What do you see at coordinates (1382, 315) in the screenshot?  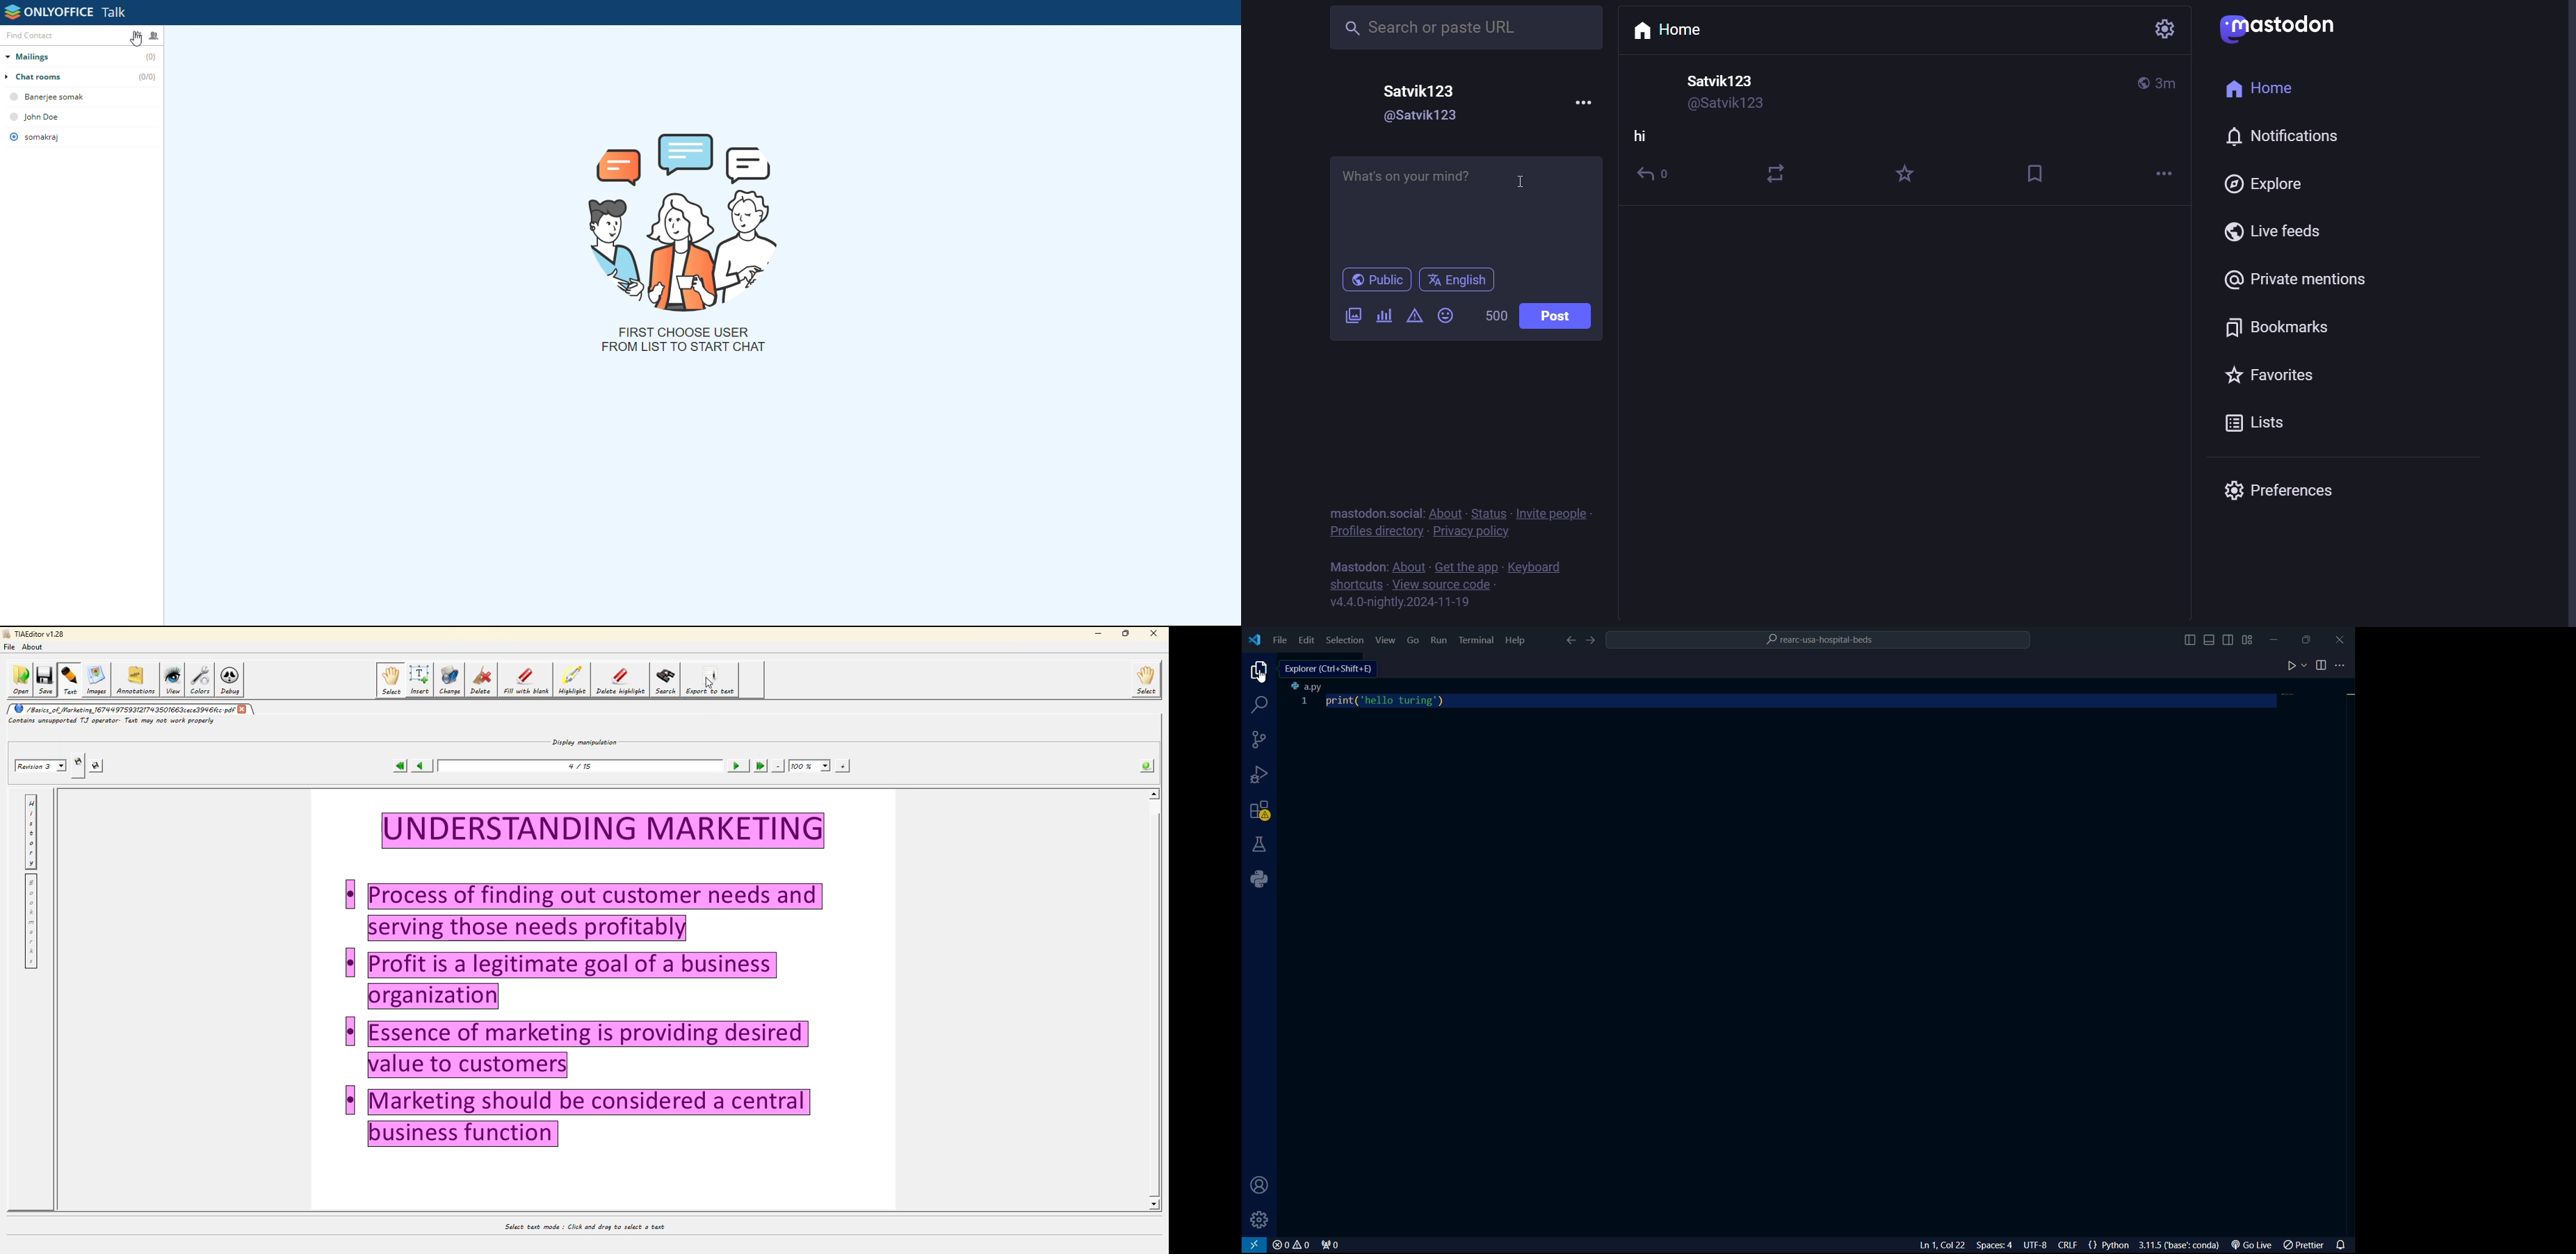 I see `poll` at bounding box center [1382, 315].